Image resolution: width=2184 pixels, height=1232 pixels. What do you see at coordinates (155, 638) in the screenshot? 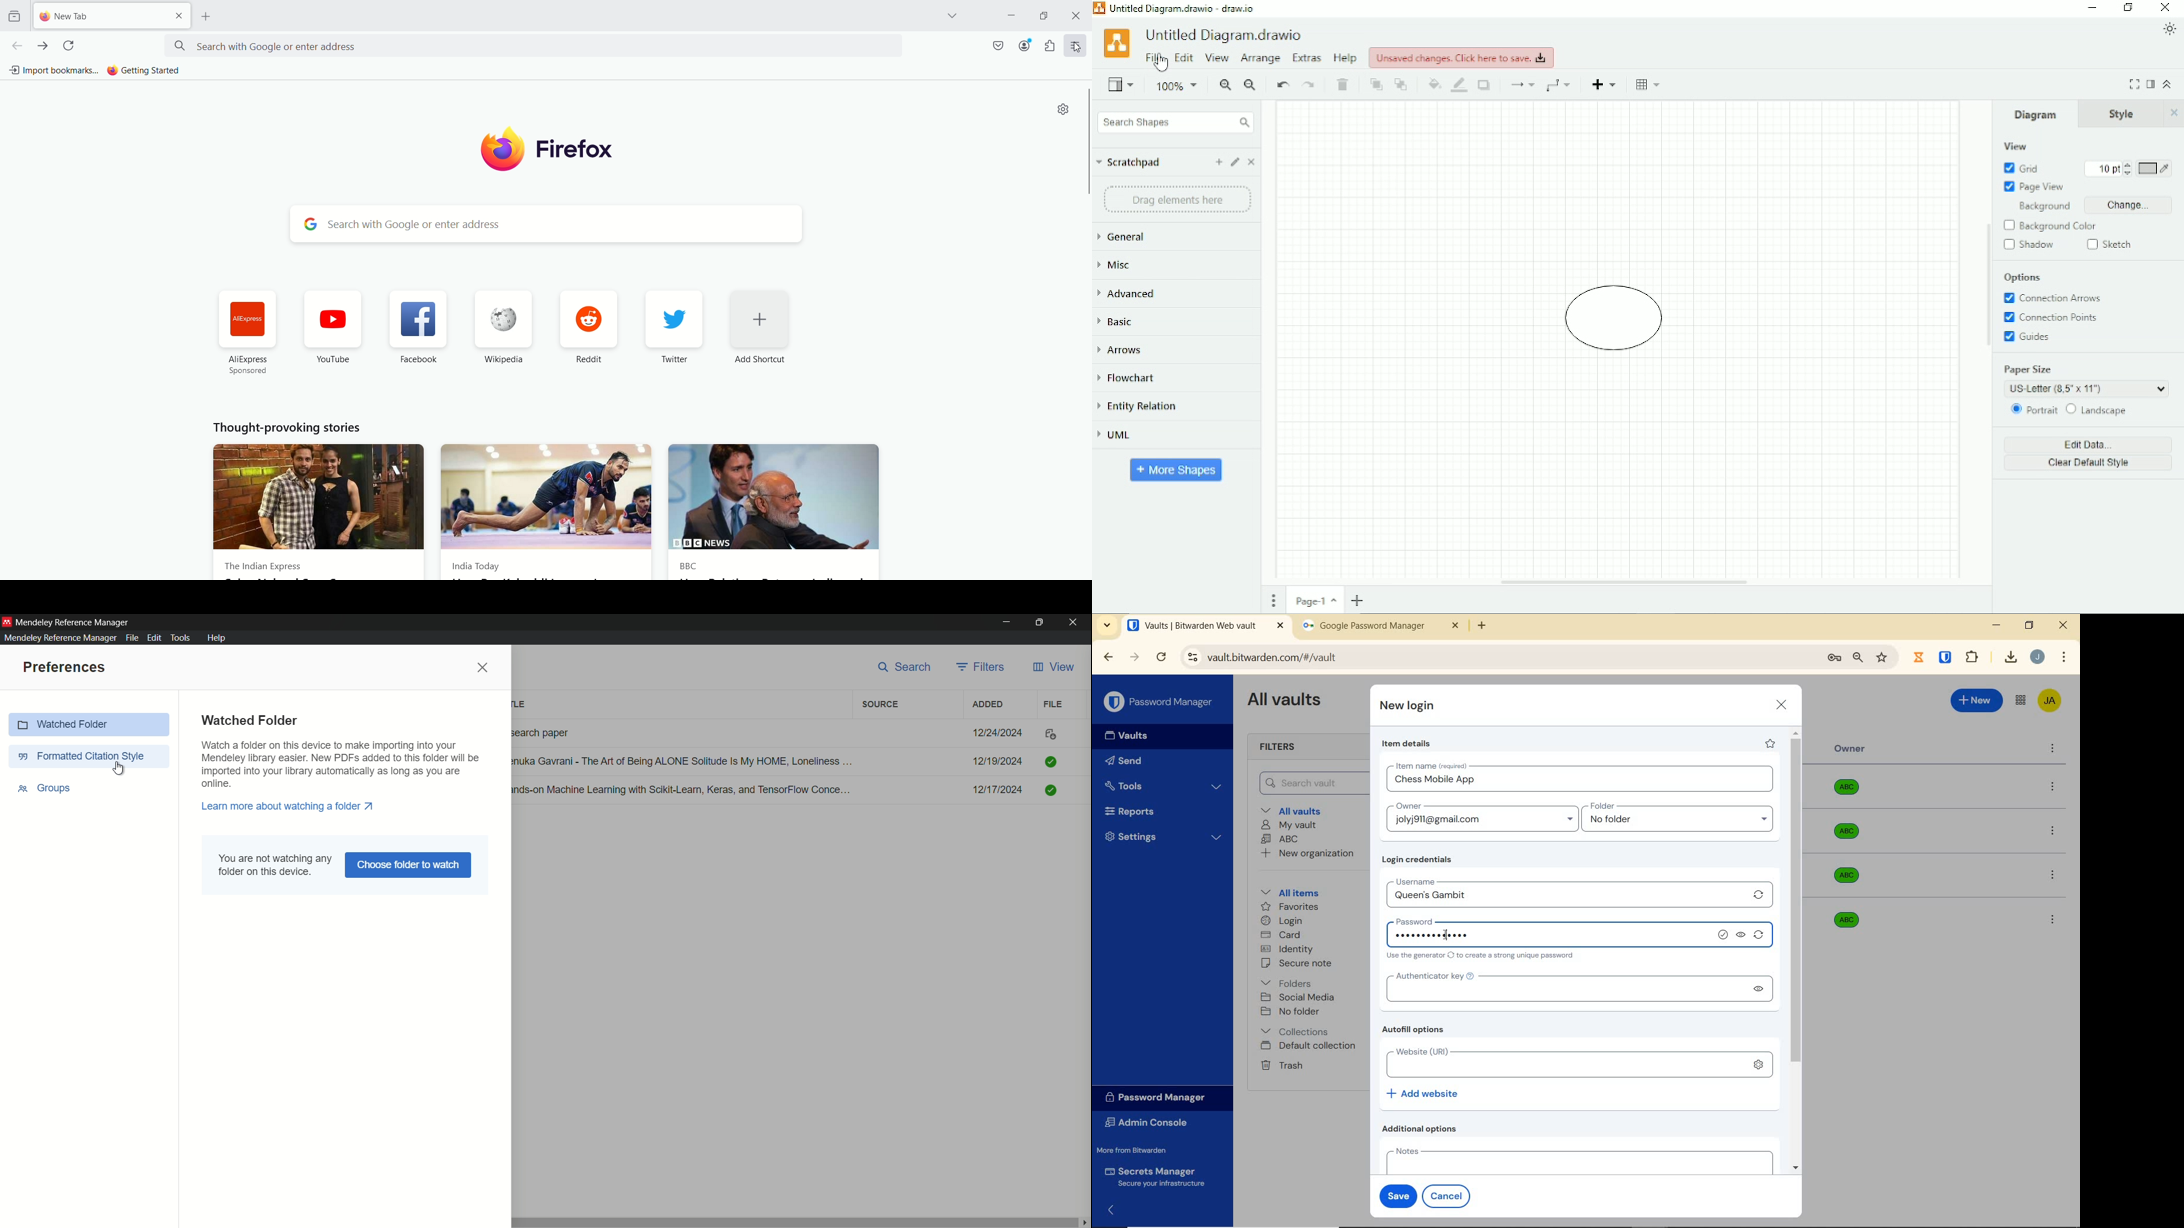
I see `edit menu` at bounding box center [155, 638].